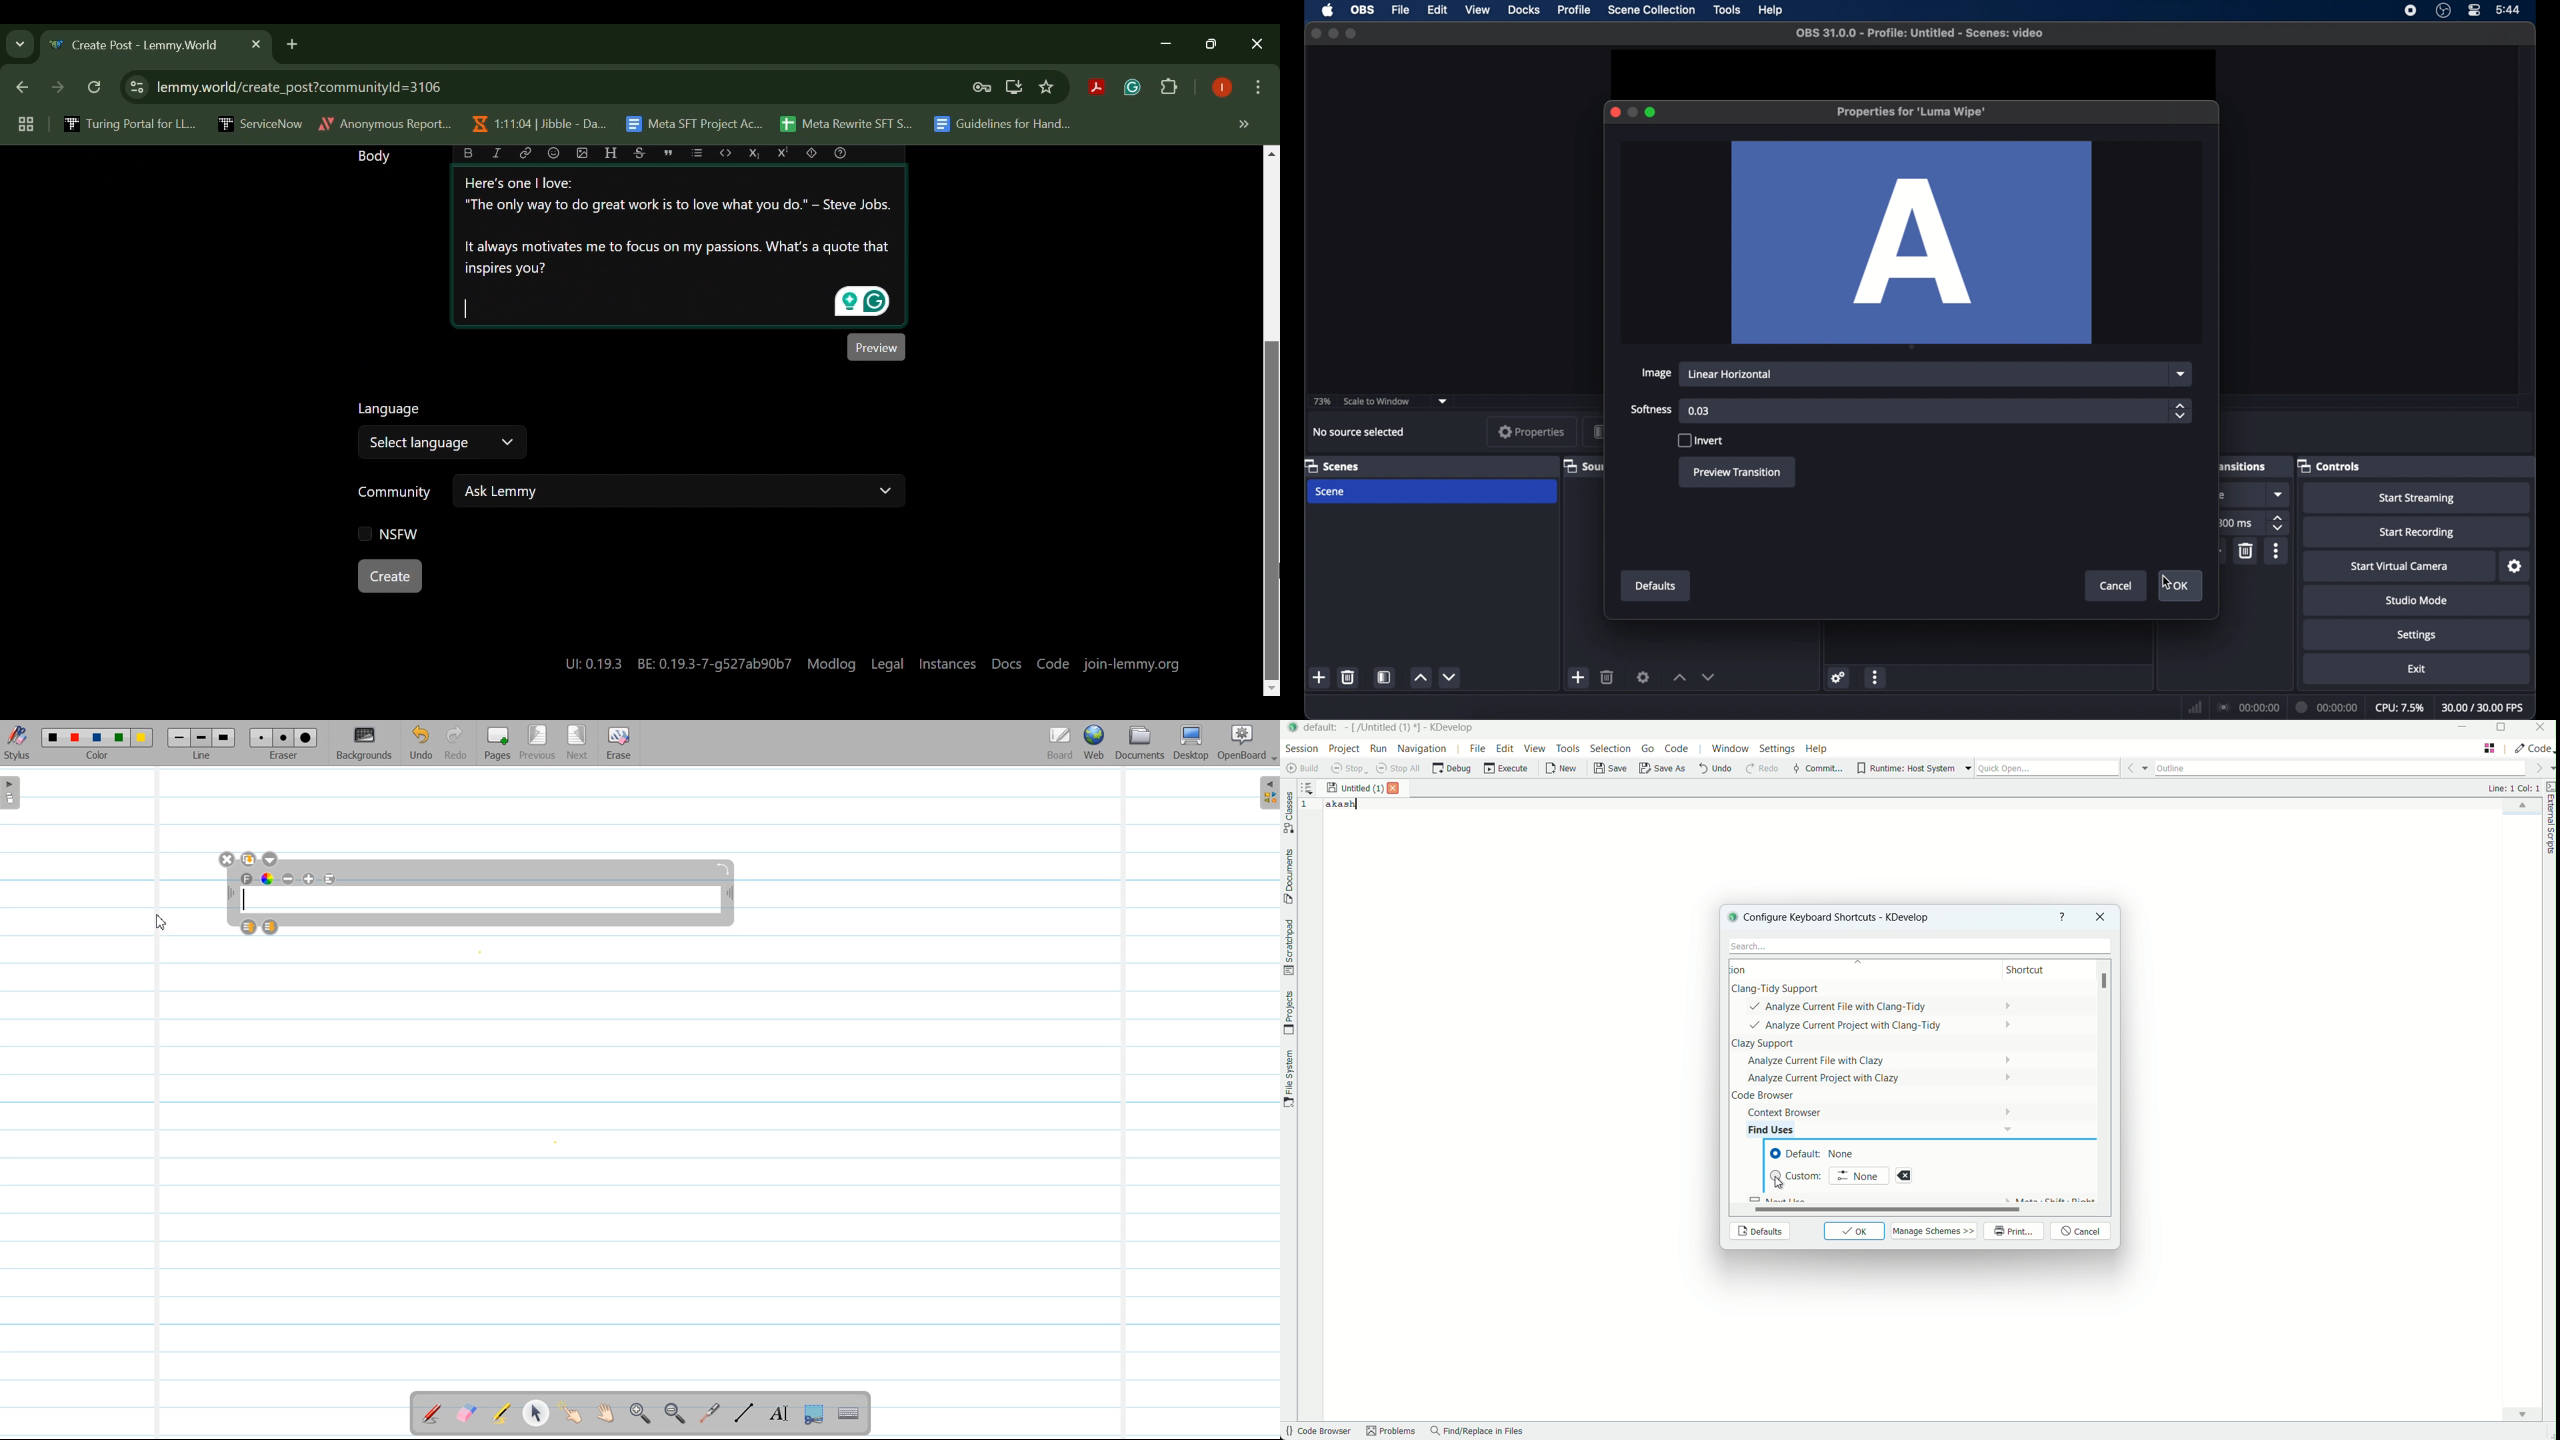 This screenshot has width=2576, height=1456. What do you see at coordinates (261, 123) in the screenshot?
I see `ServiceNow` at bounding box center [261, 123].